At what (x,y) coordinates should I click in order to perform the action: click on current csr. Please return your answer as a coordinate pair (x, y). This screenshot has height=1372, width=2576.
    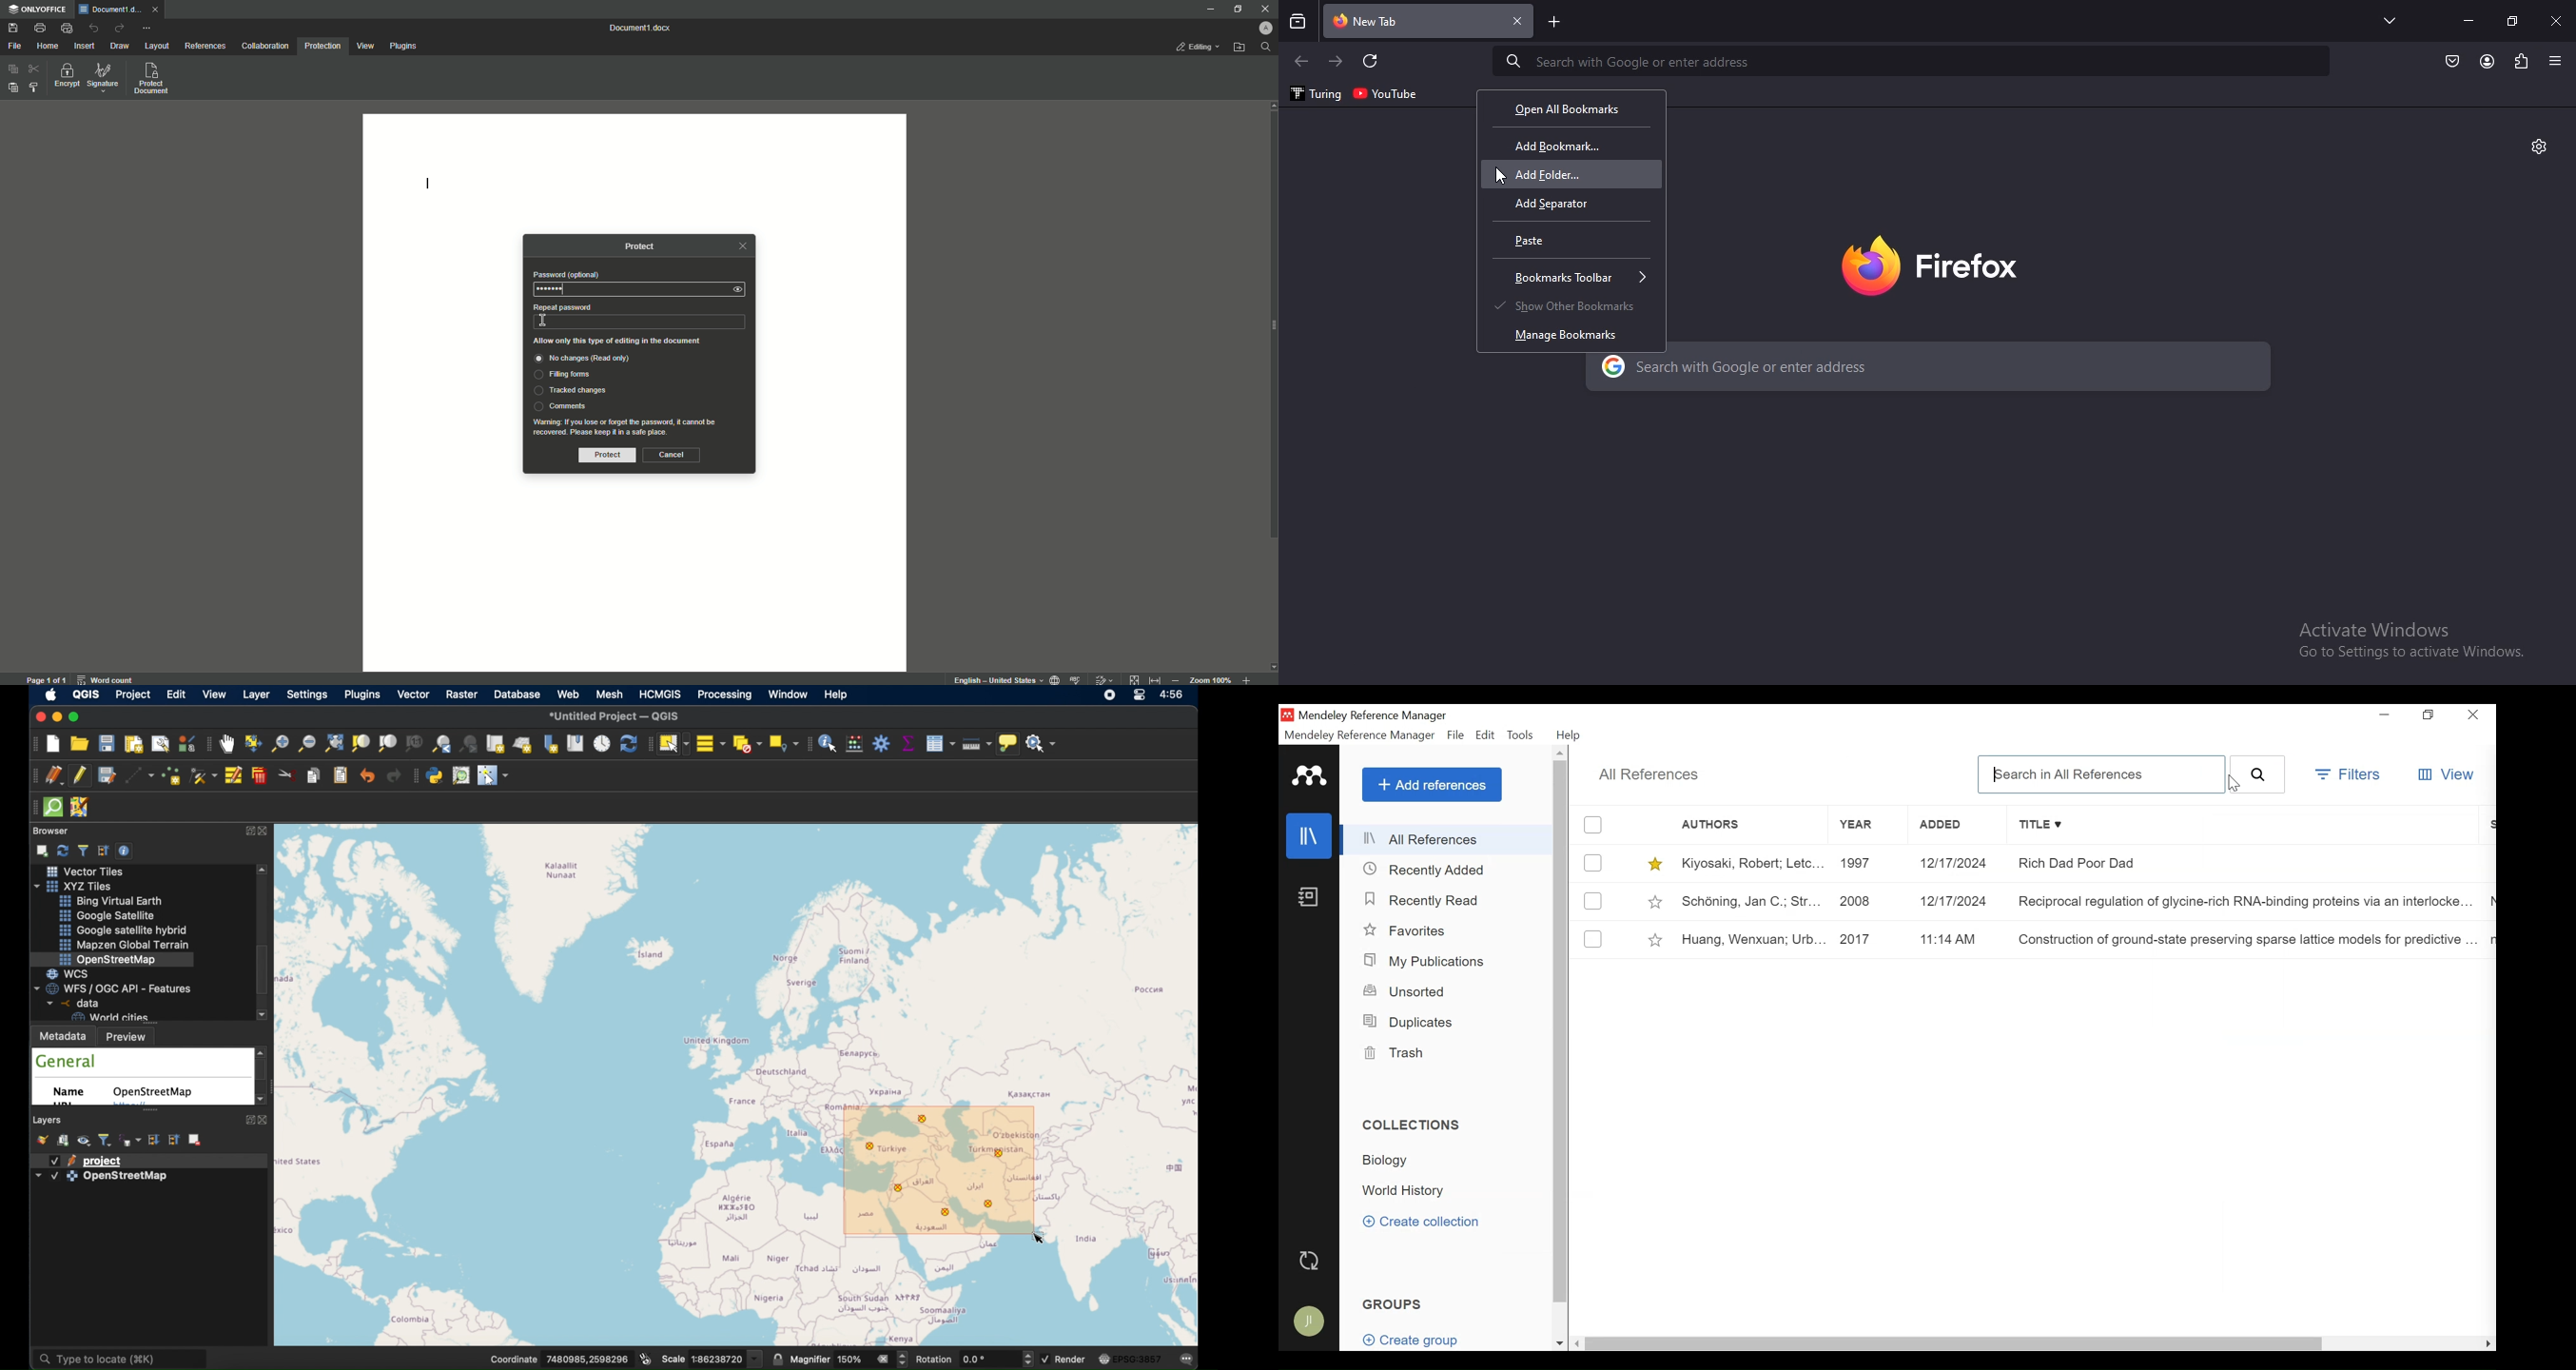
    Looking at the image, I should click on (1129, 1359).